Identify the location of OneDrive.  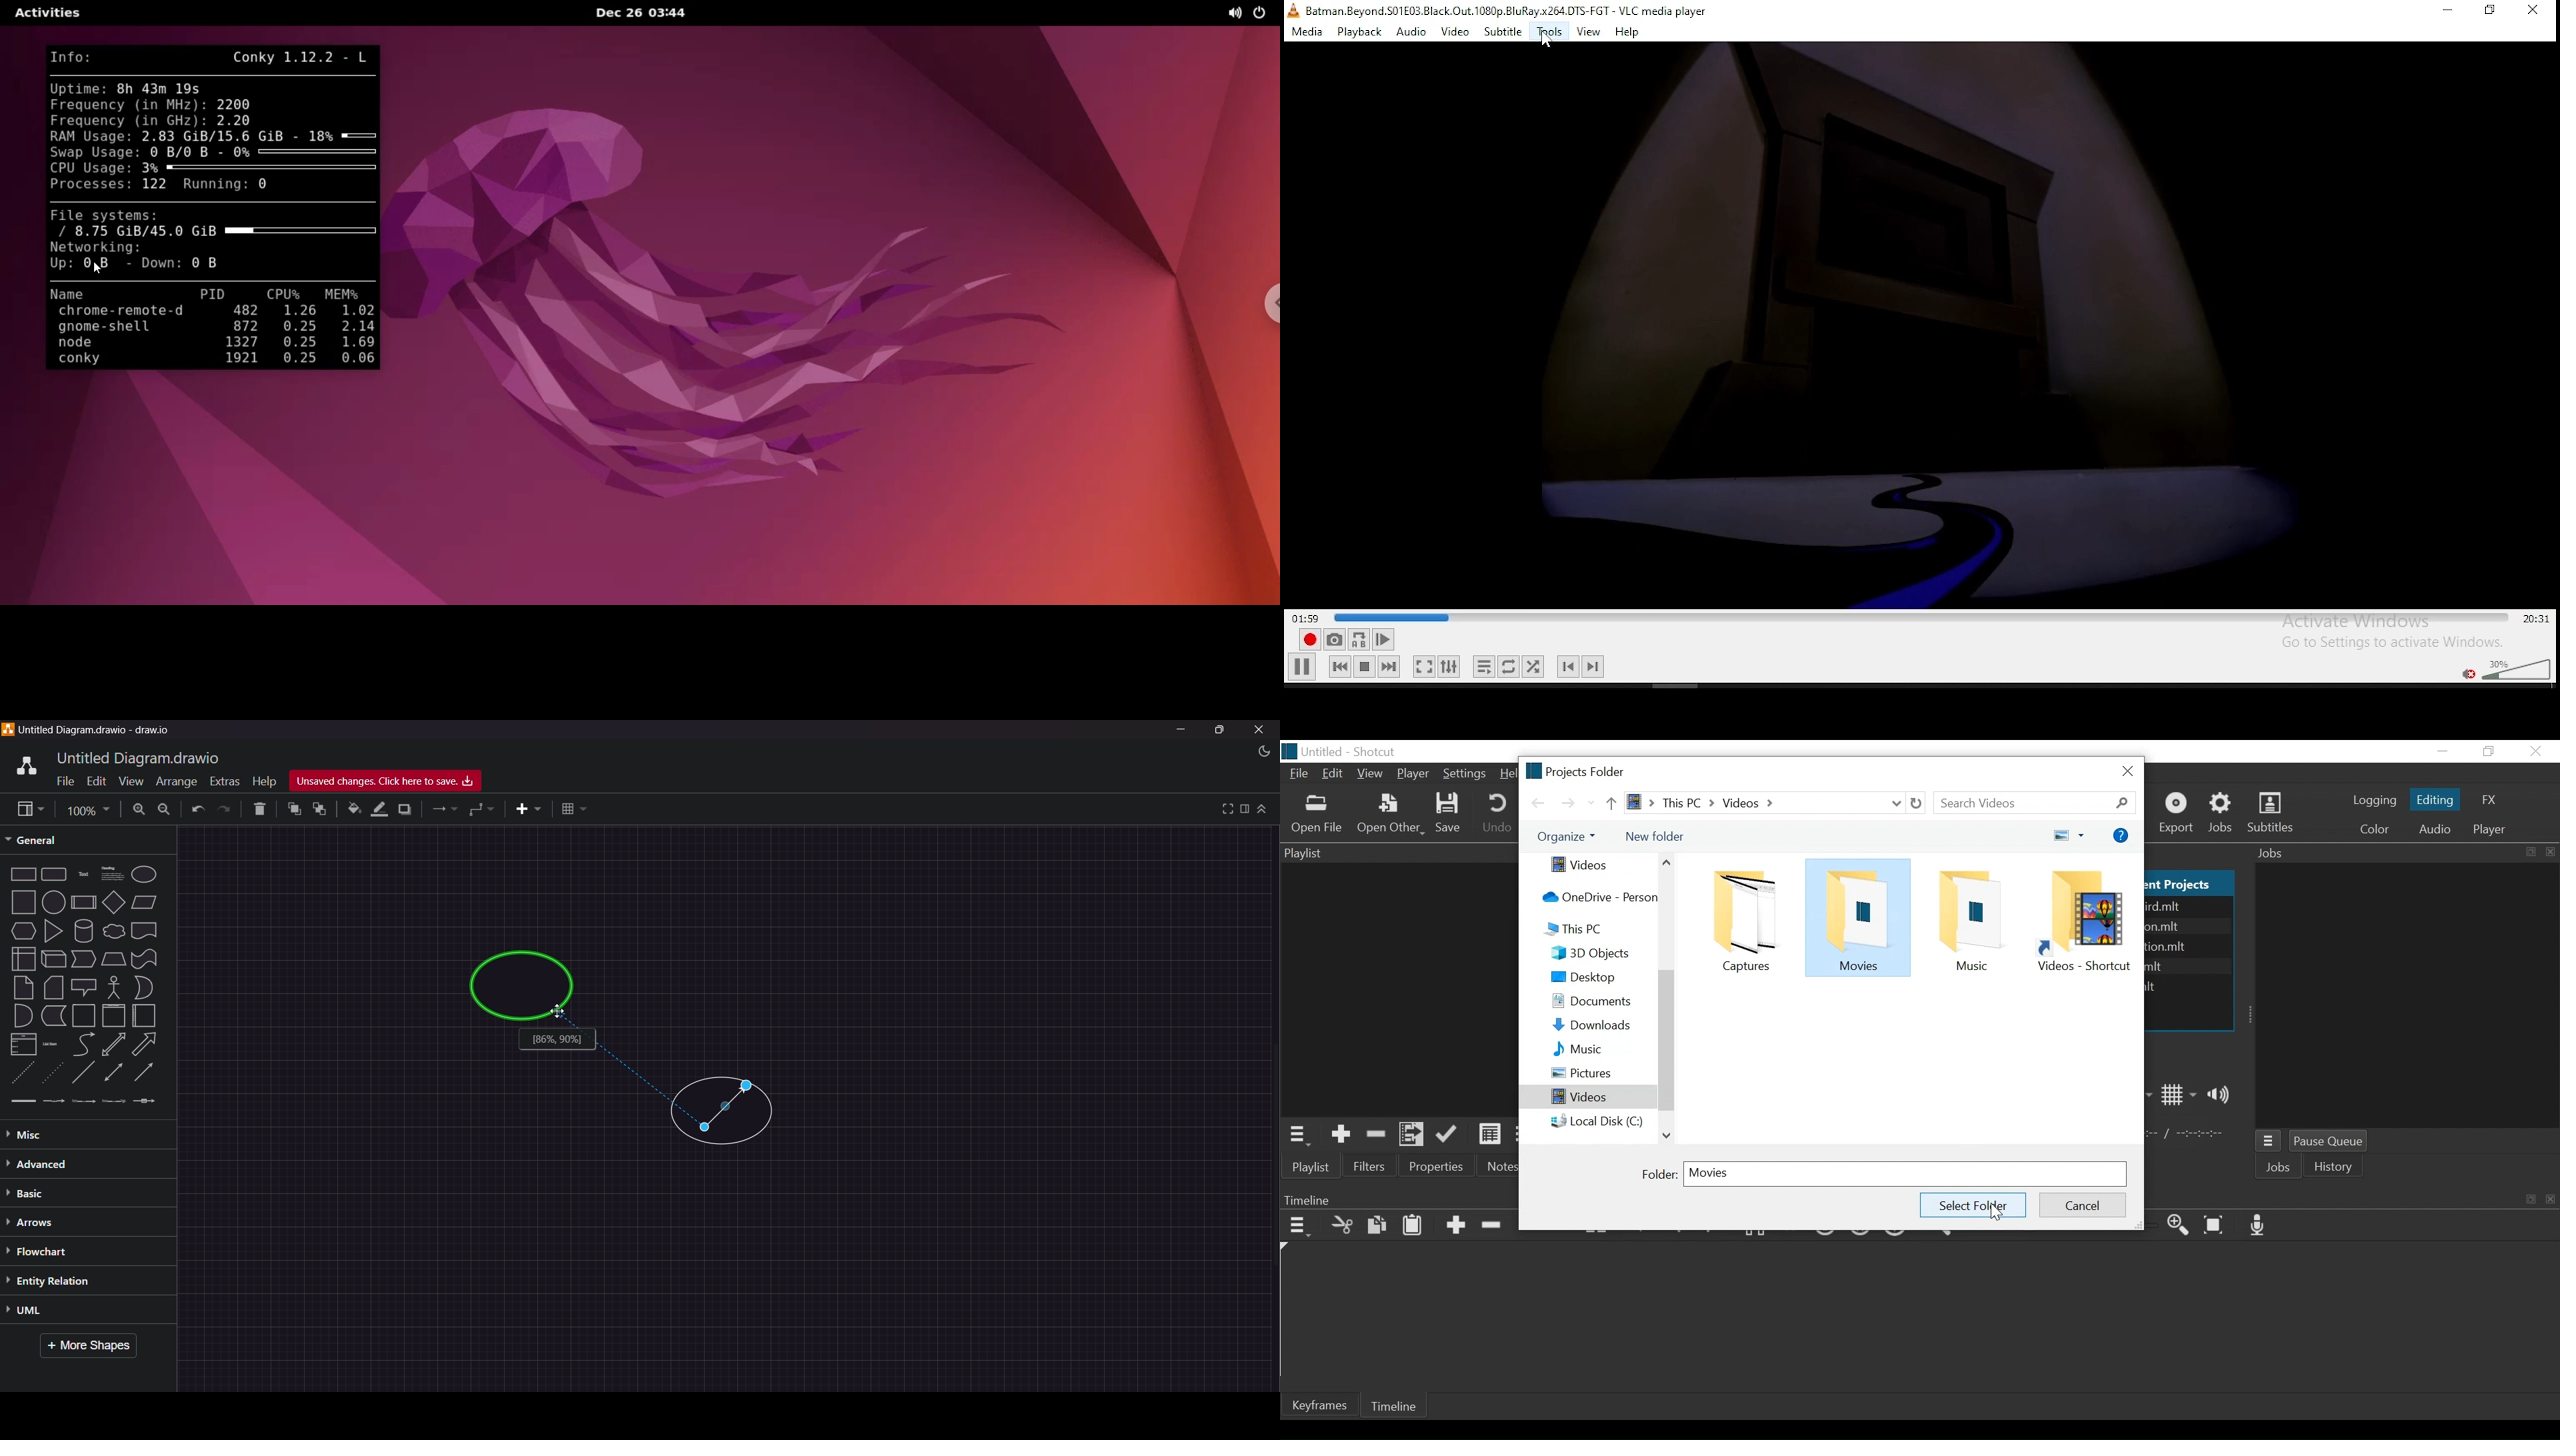
(1597, 896).